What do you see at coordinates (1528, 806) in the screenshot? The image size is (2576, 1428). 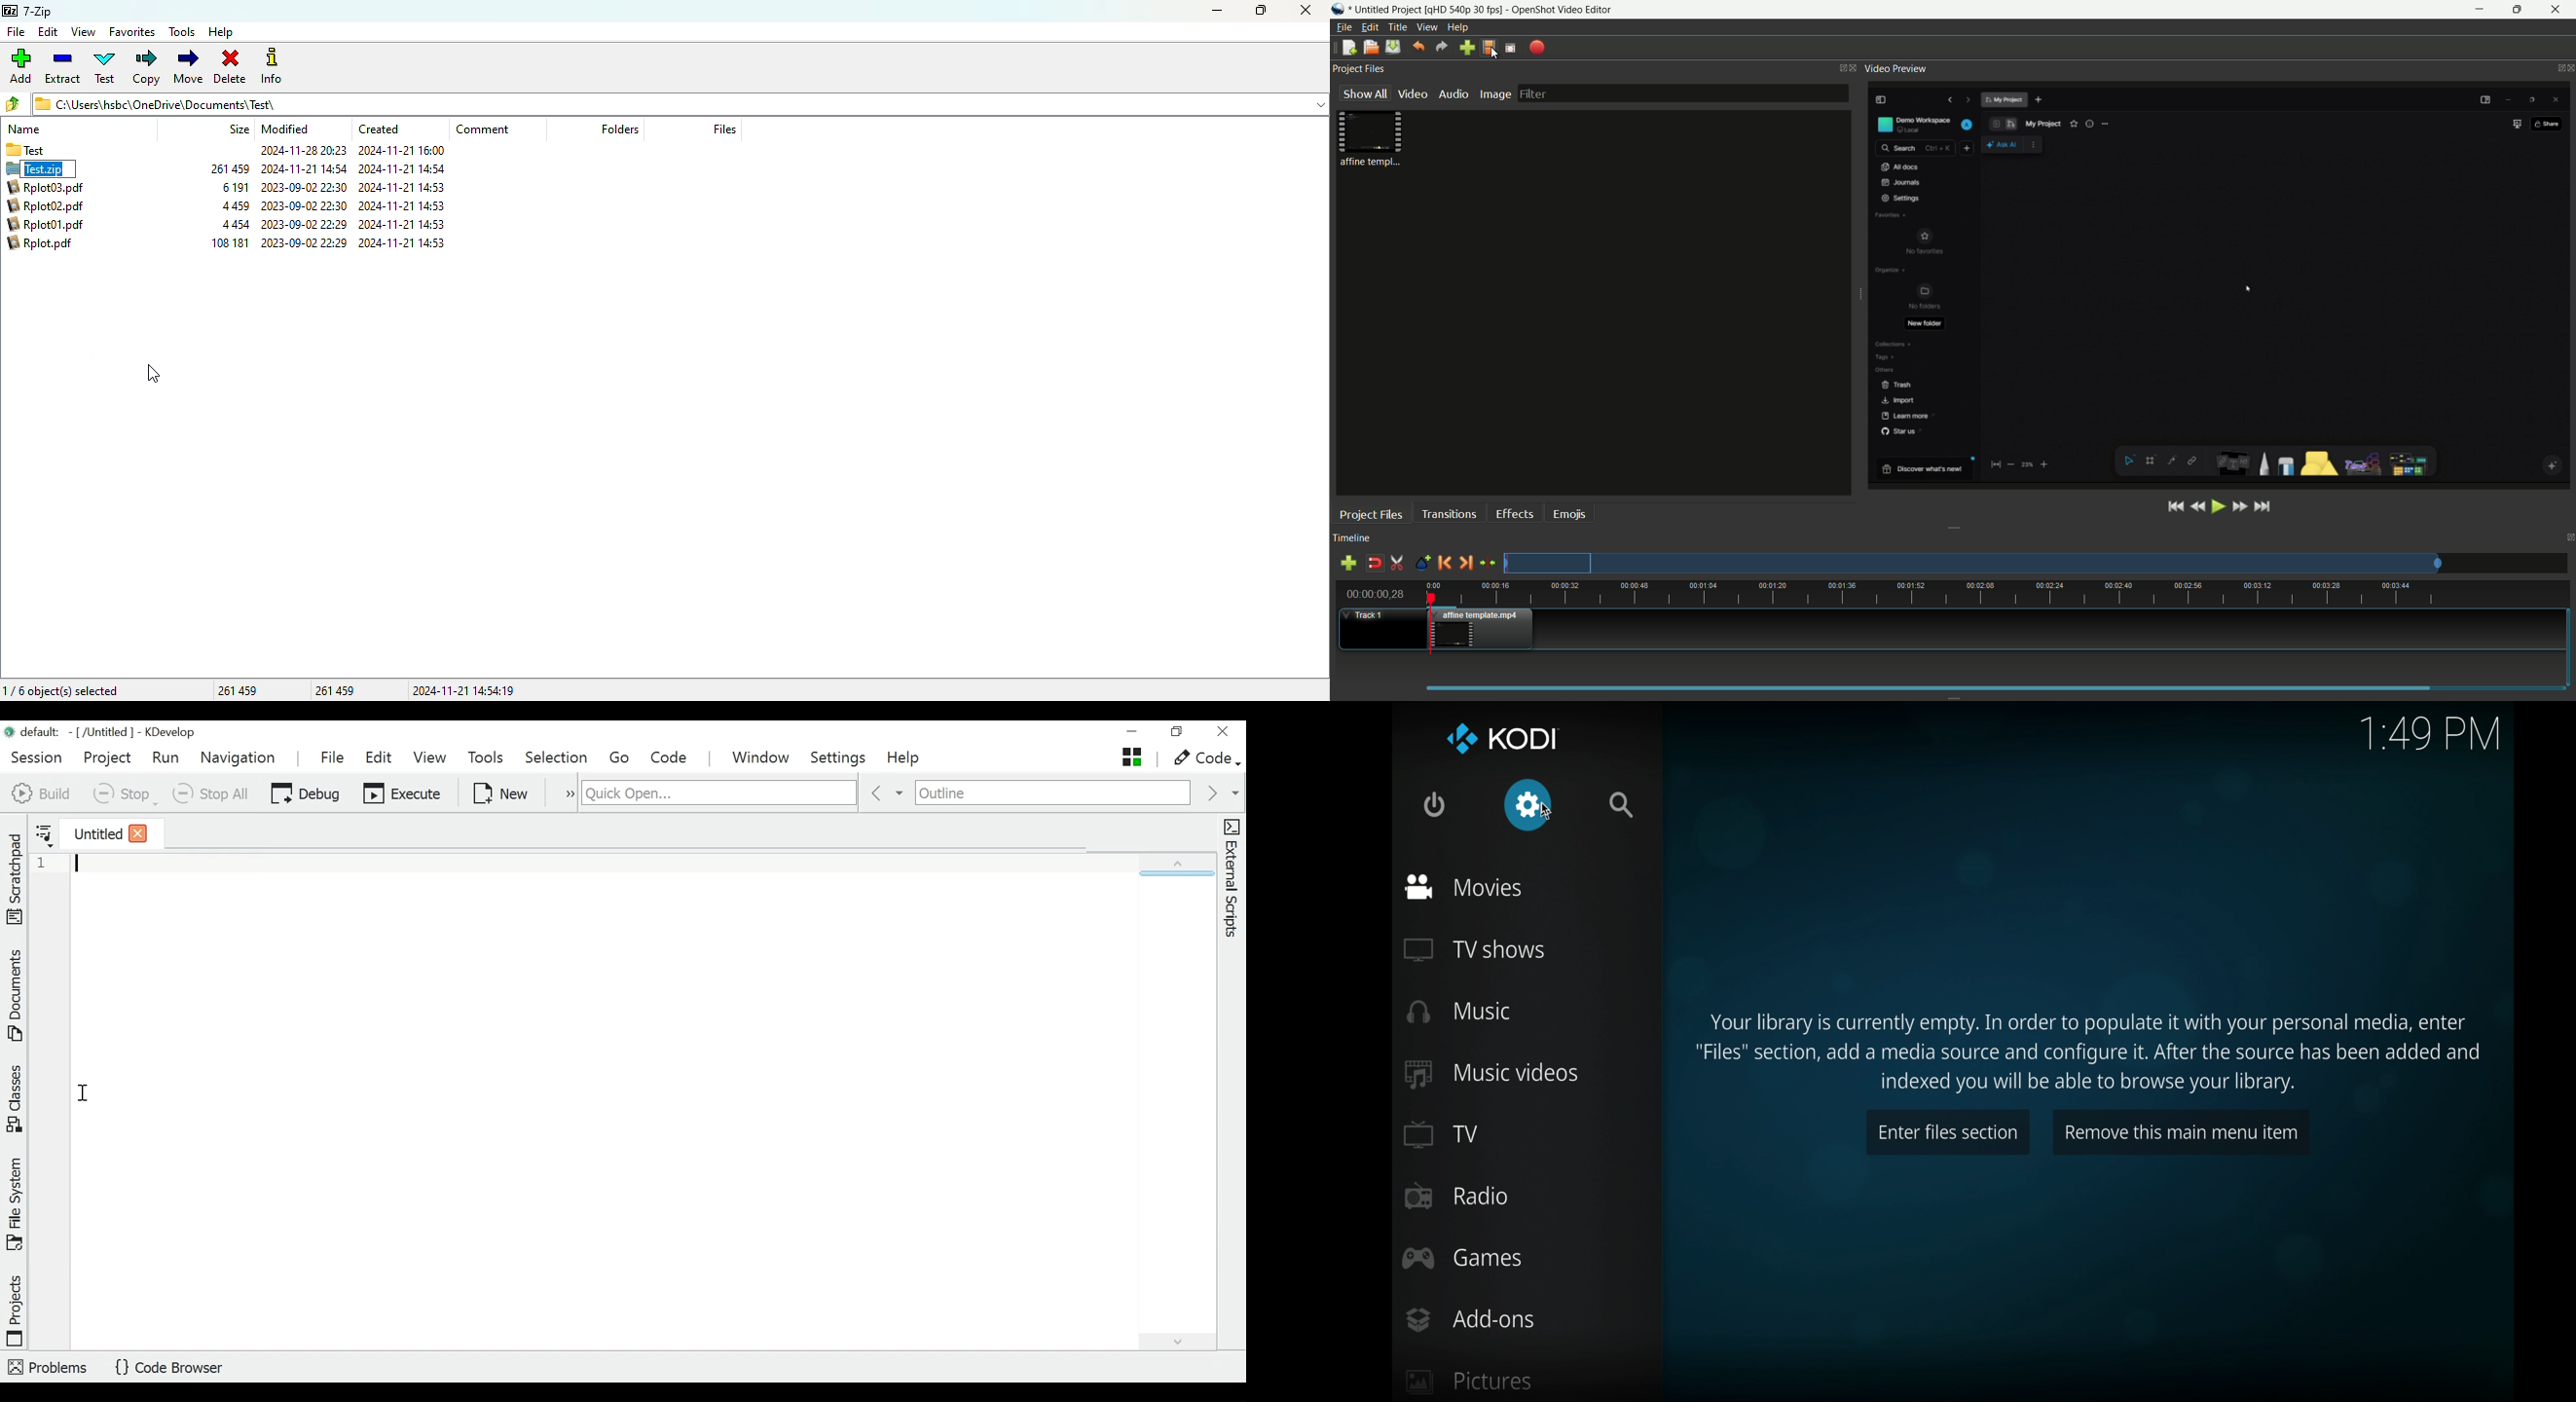 I see `settings` at bounding box center [1528, 806].